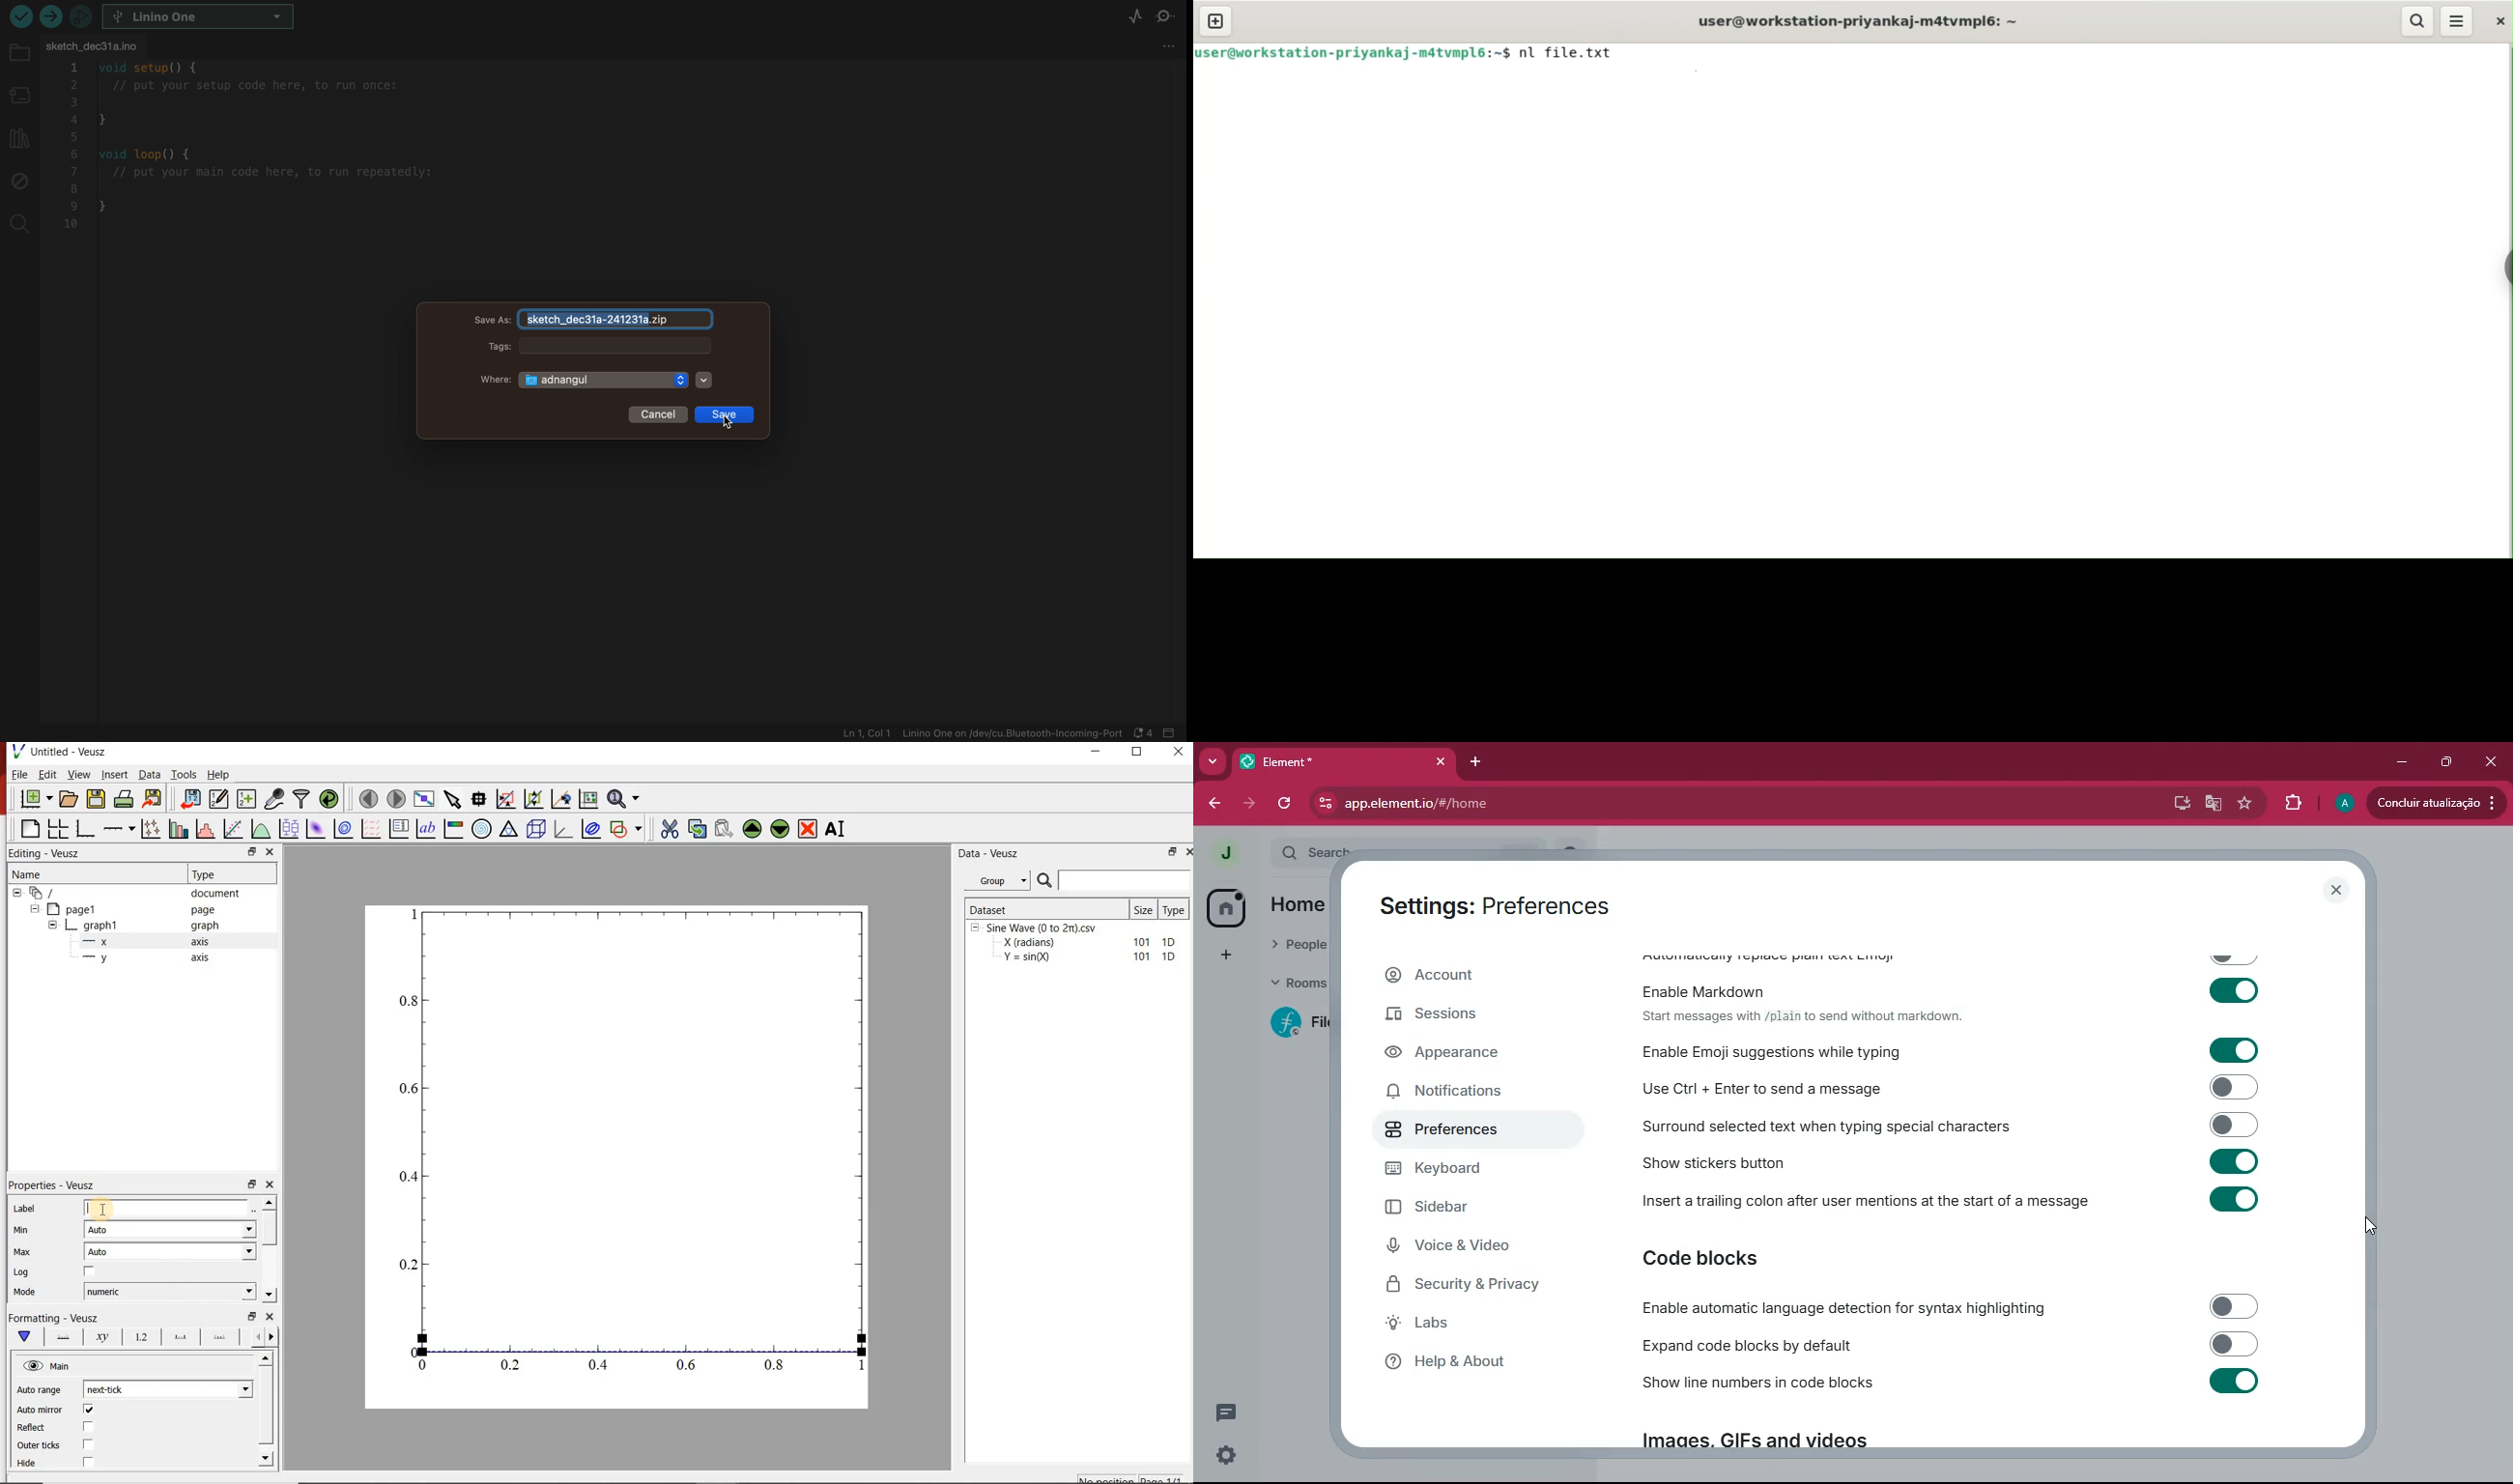  Describe the element at coordinates (453, 828) in the screenshot. I see `image color bar` at that location.